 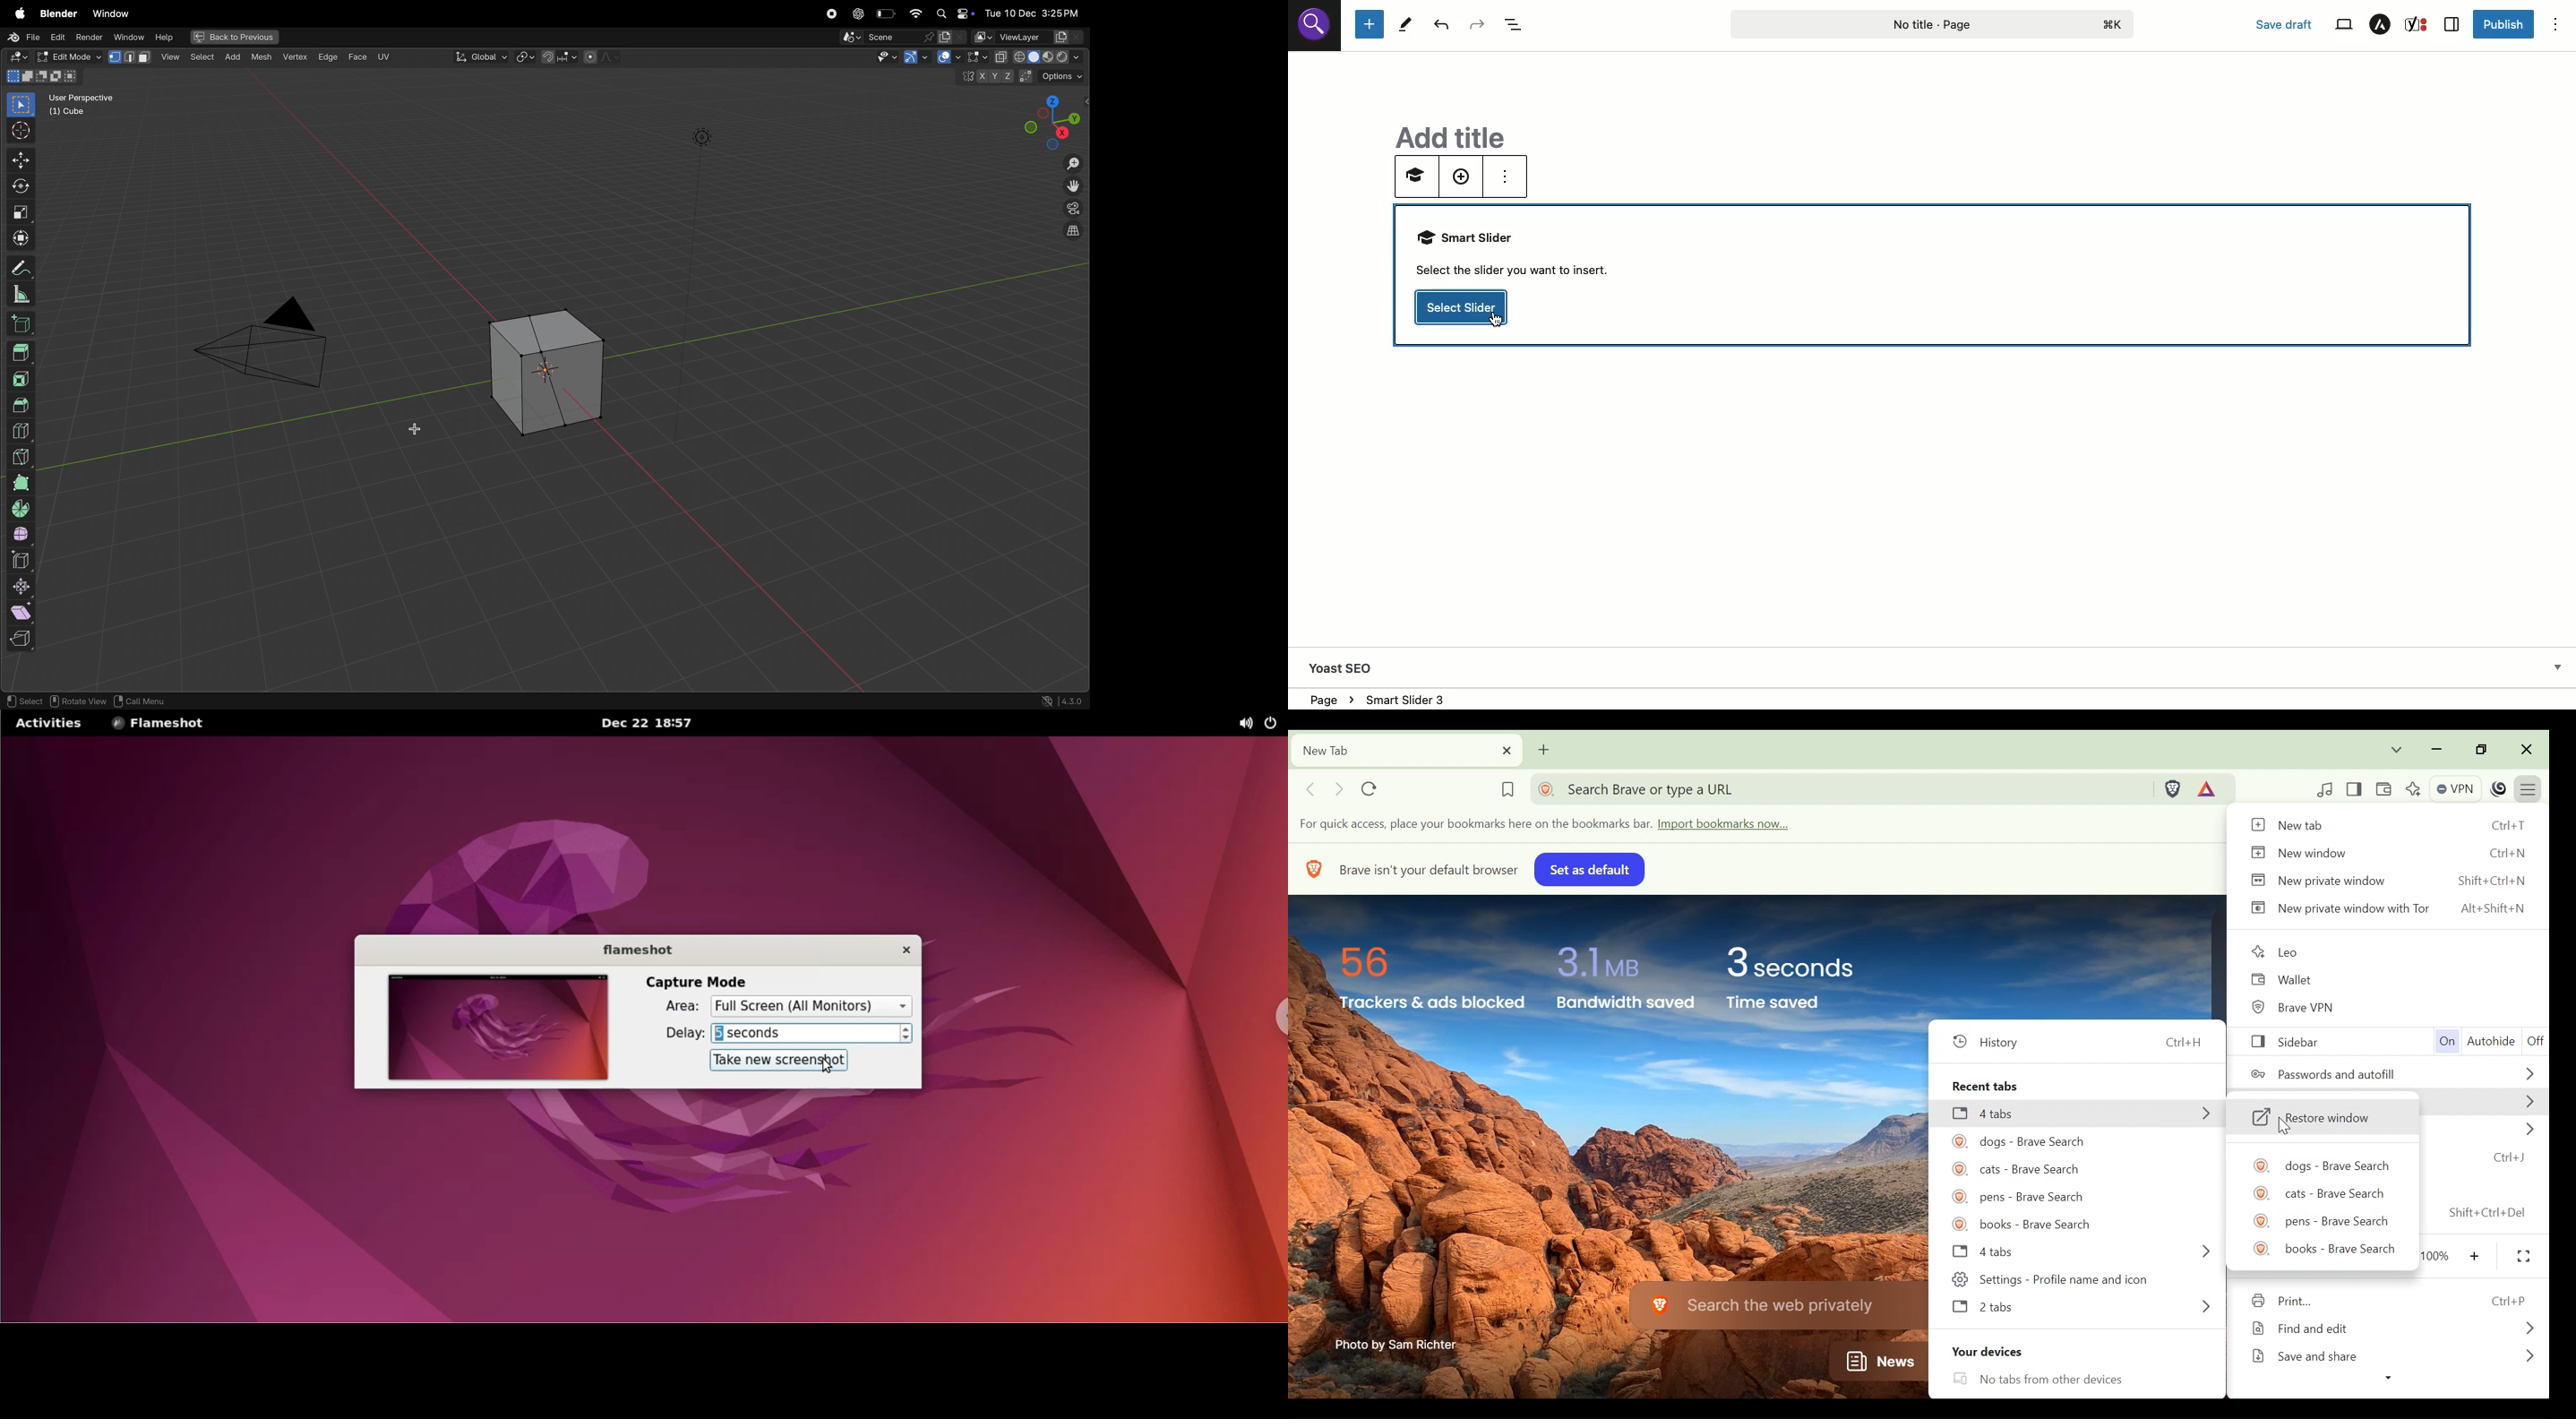 What do you see at coordinates (139, 701) in the screenshot?
I see `Call Menu` at bounding box center [139, 701].